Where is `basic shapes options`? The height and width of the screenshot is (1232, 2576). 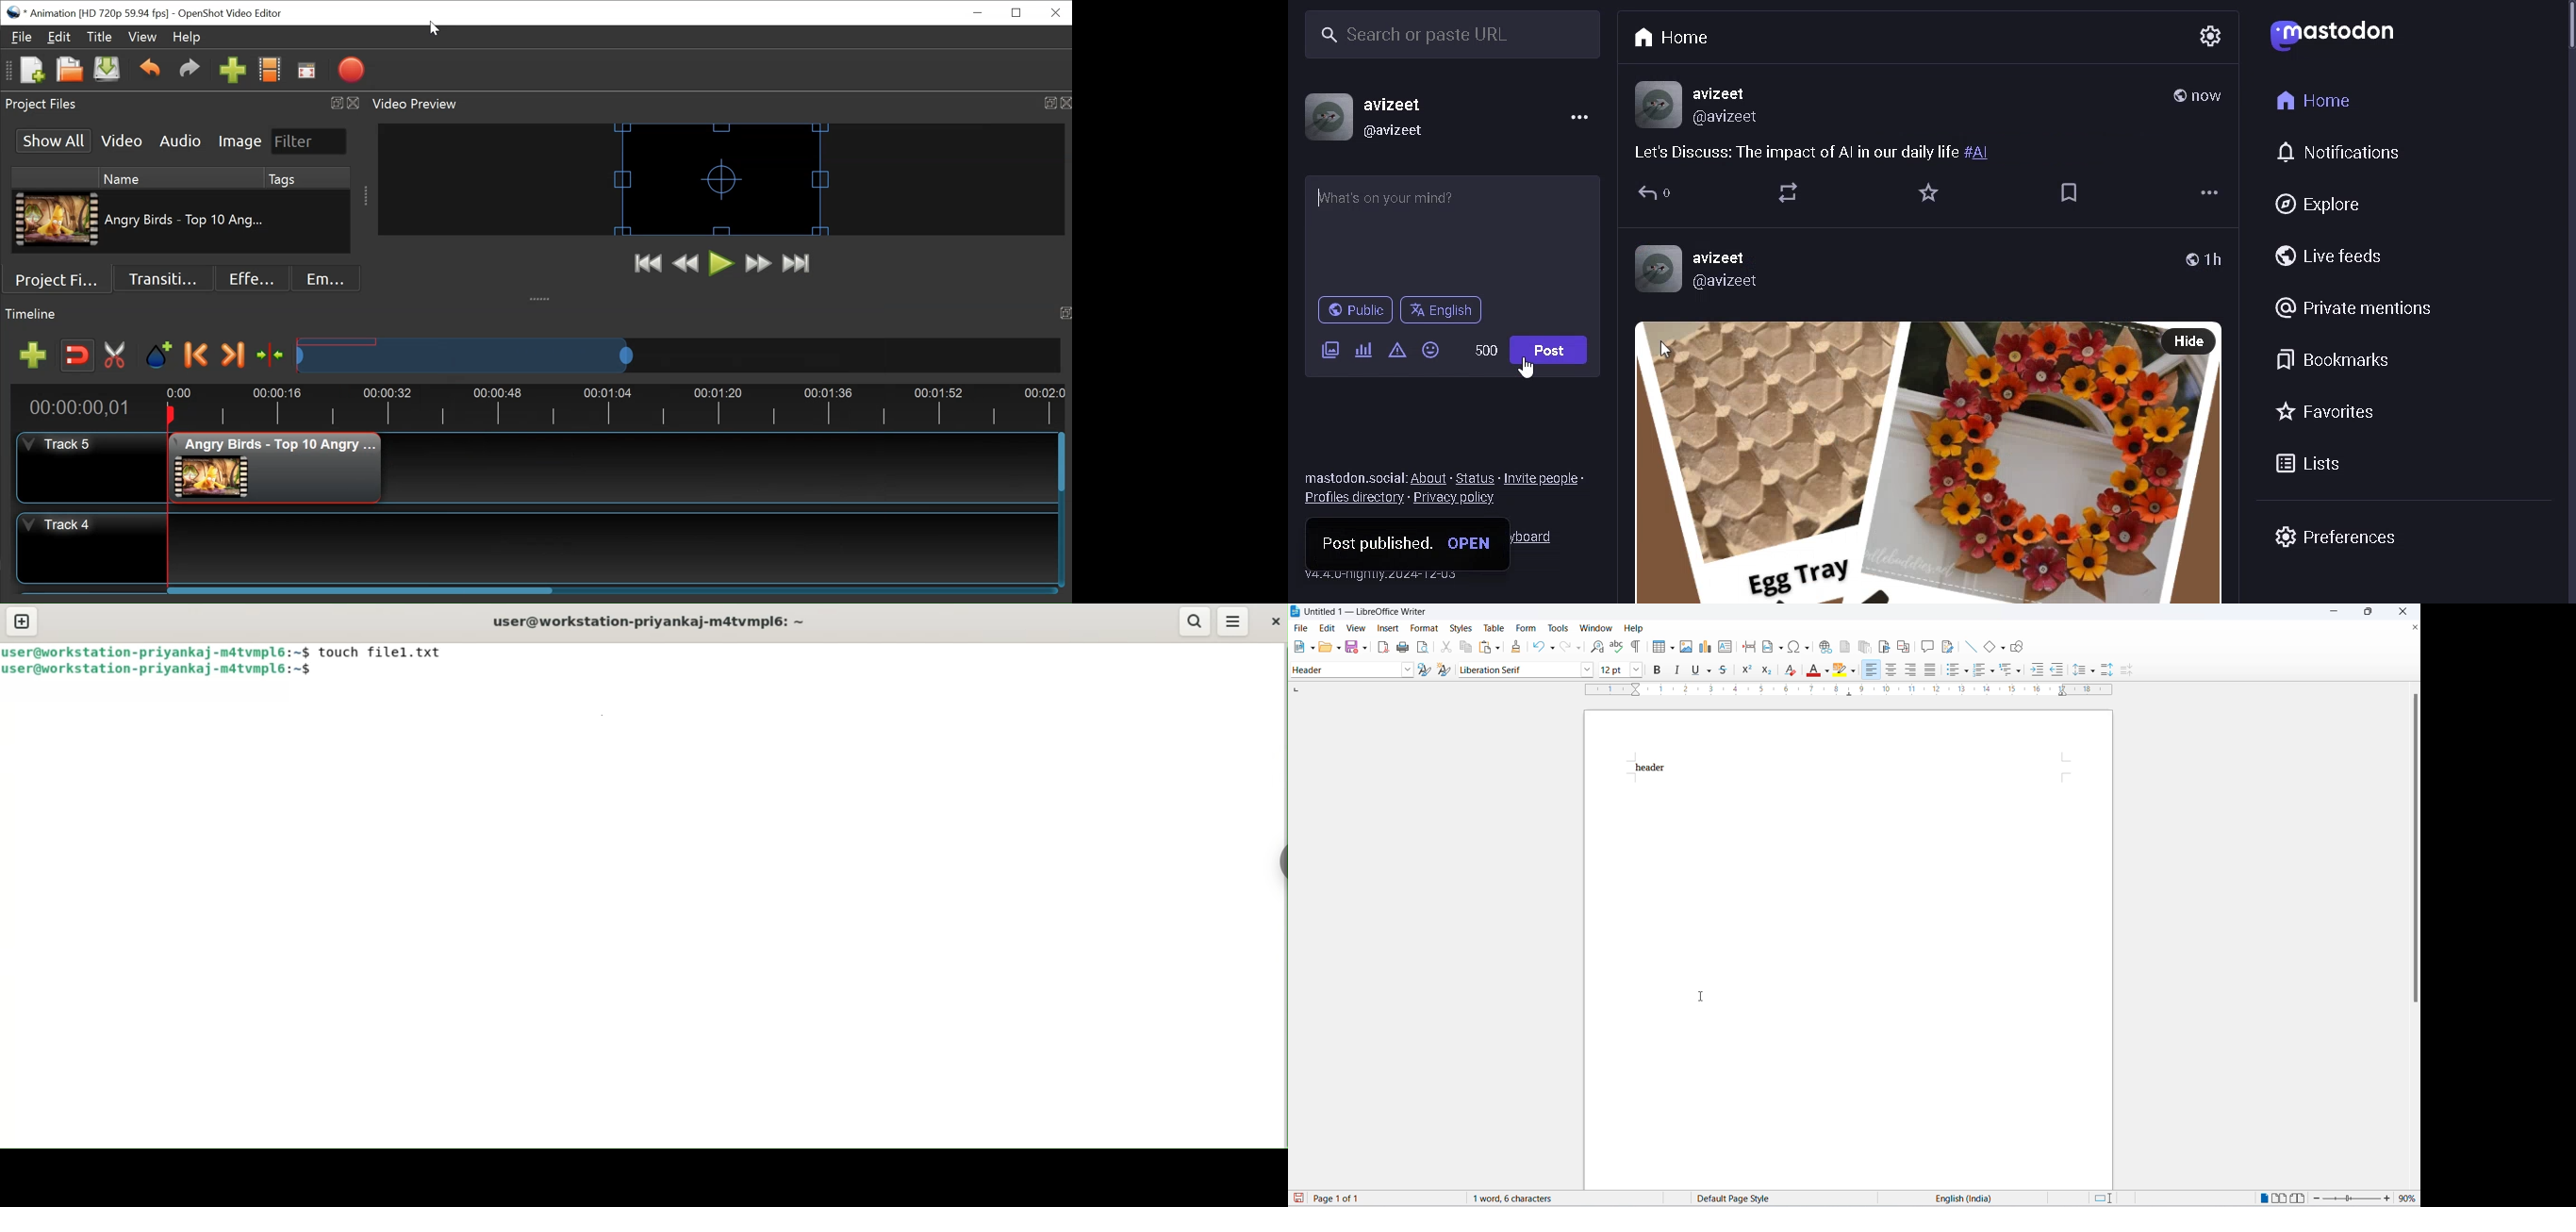 basic shapes options is located at coordinates (2002, 648).